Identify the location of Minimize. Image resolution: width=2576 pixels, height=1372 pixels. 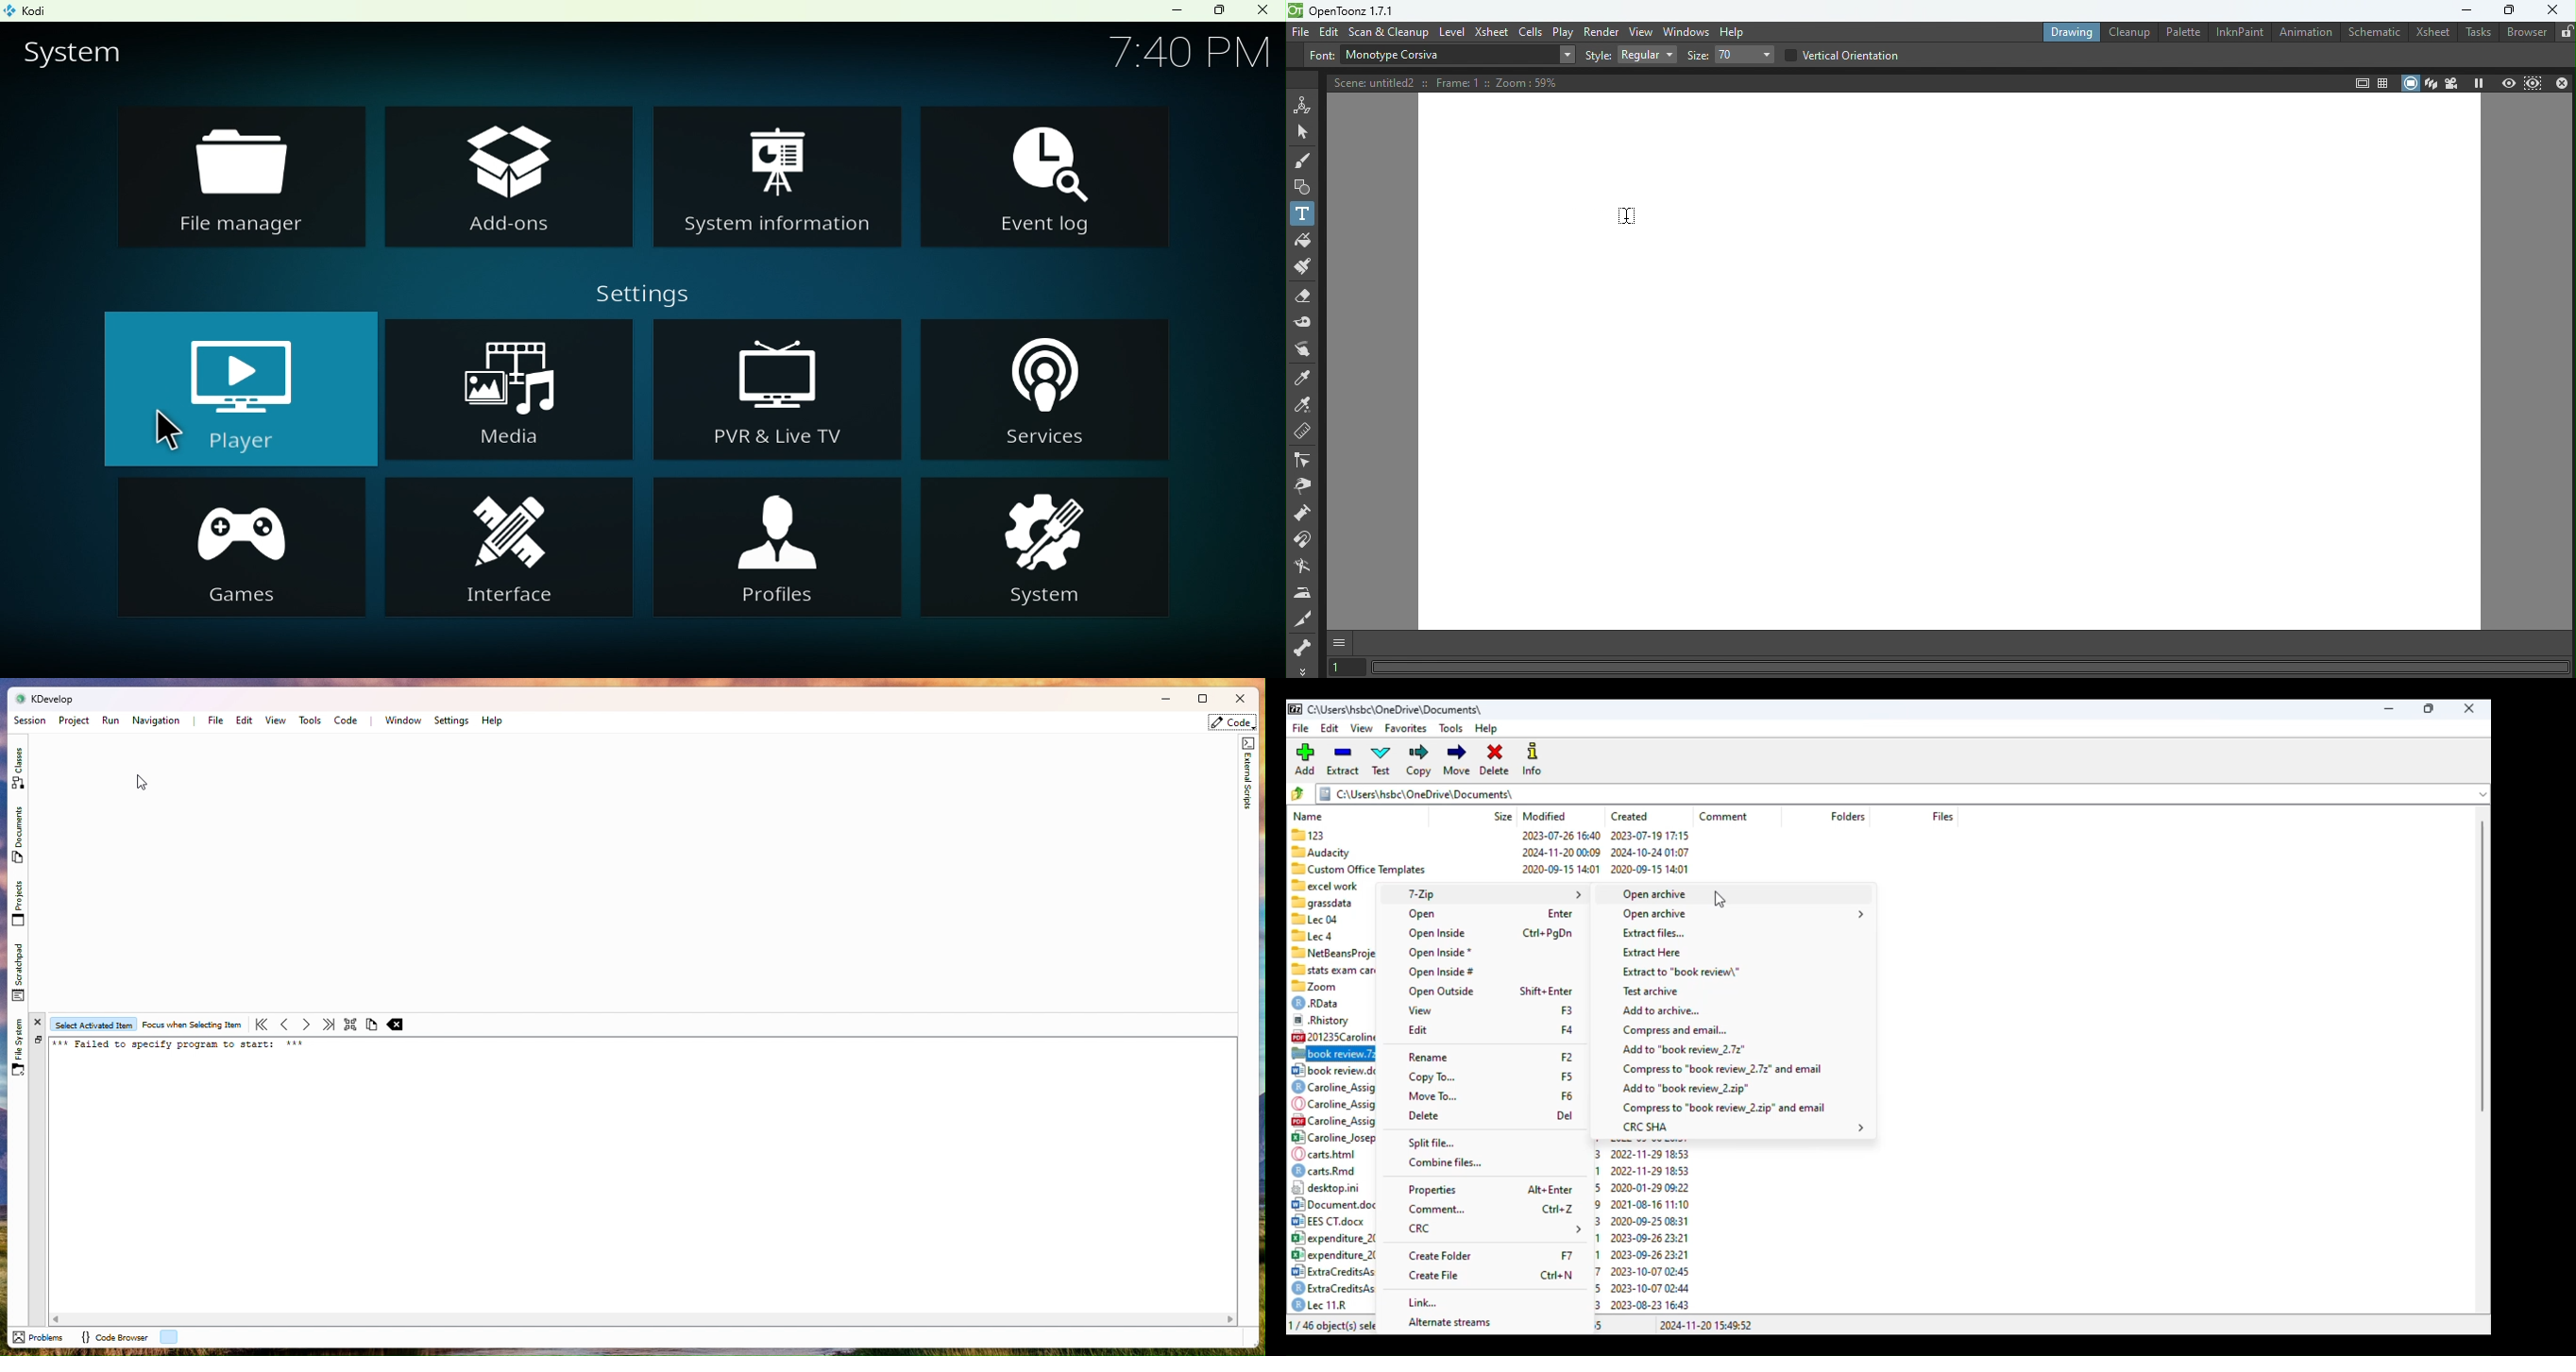
(1172, 10).